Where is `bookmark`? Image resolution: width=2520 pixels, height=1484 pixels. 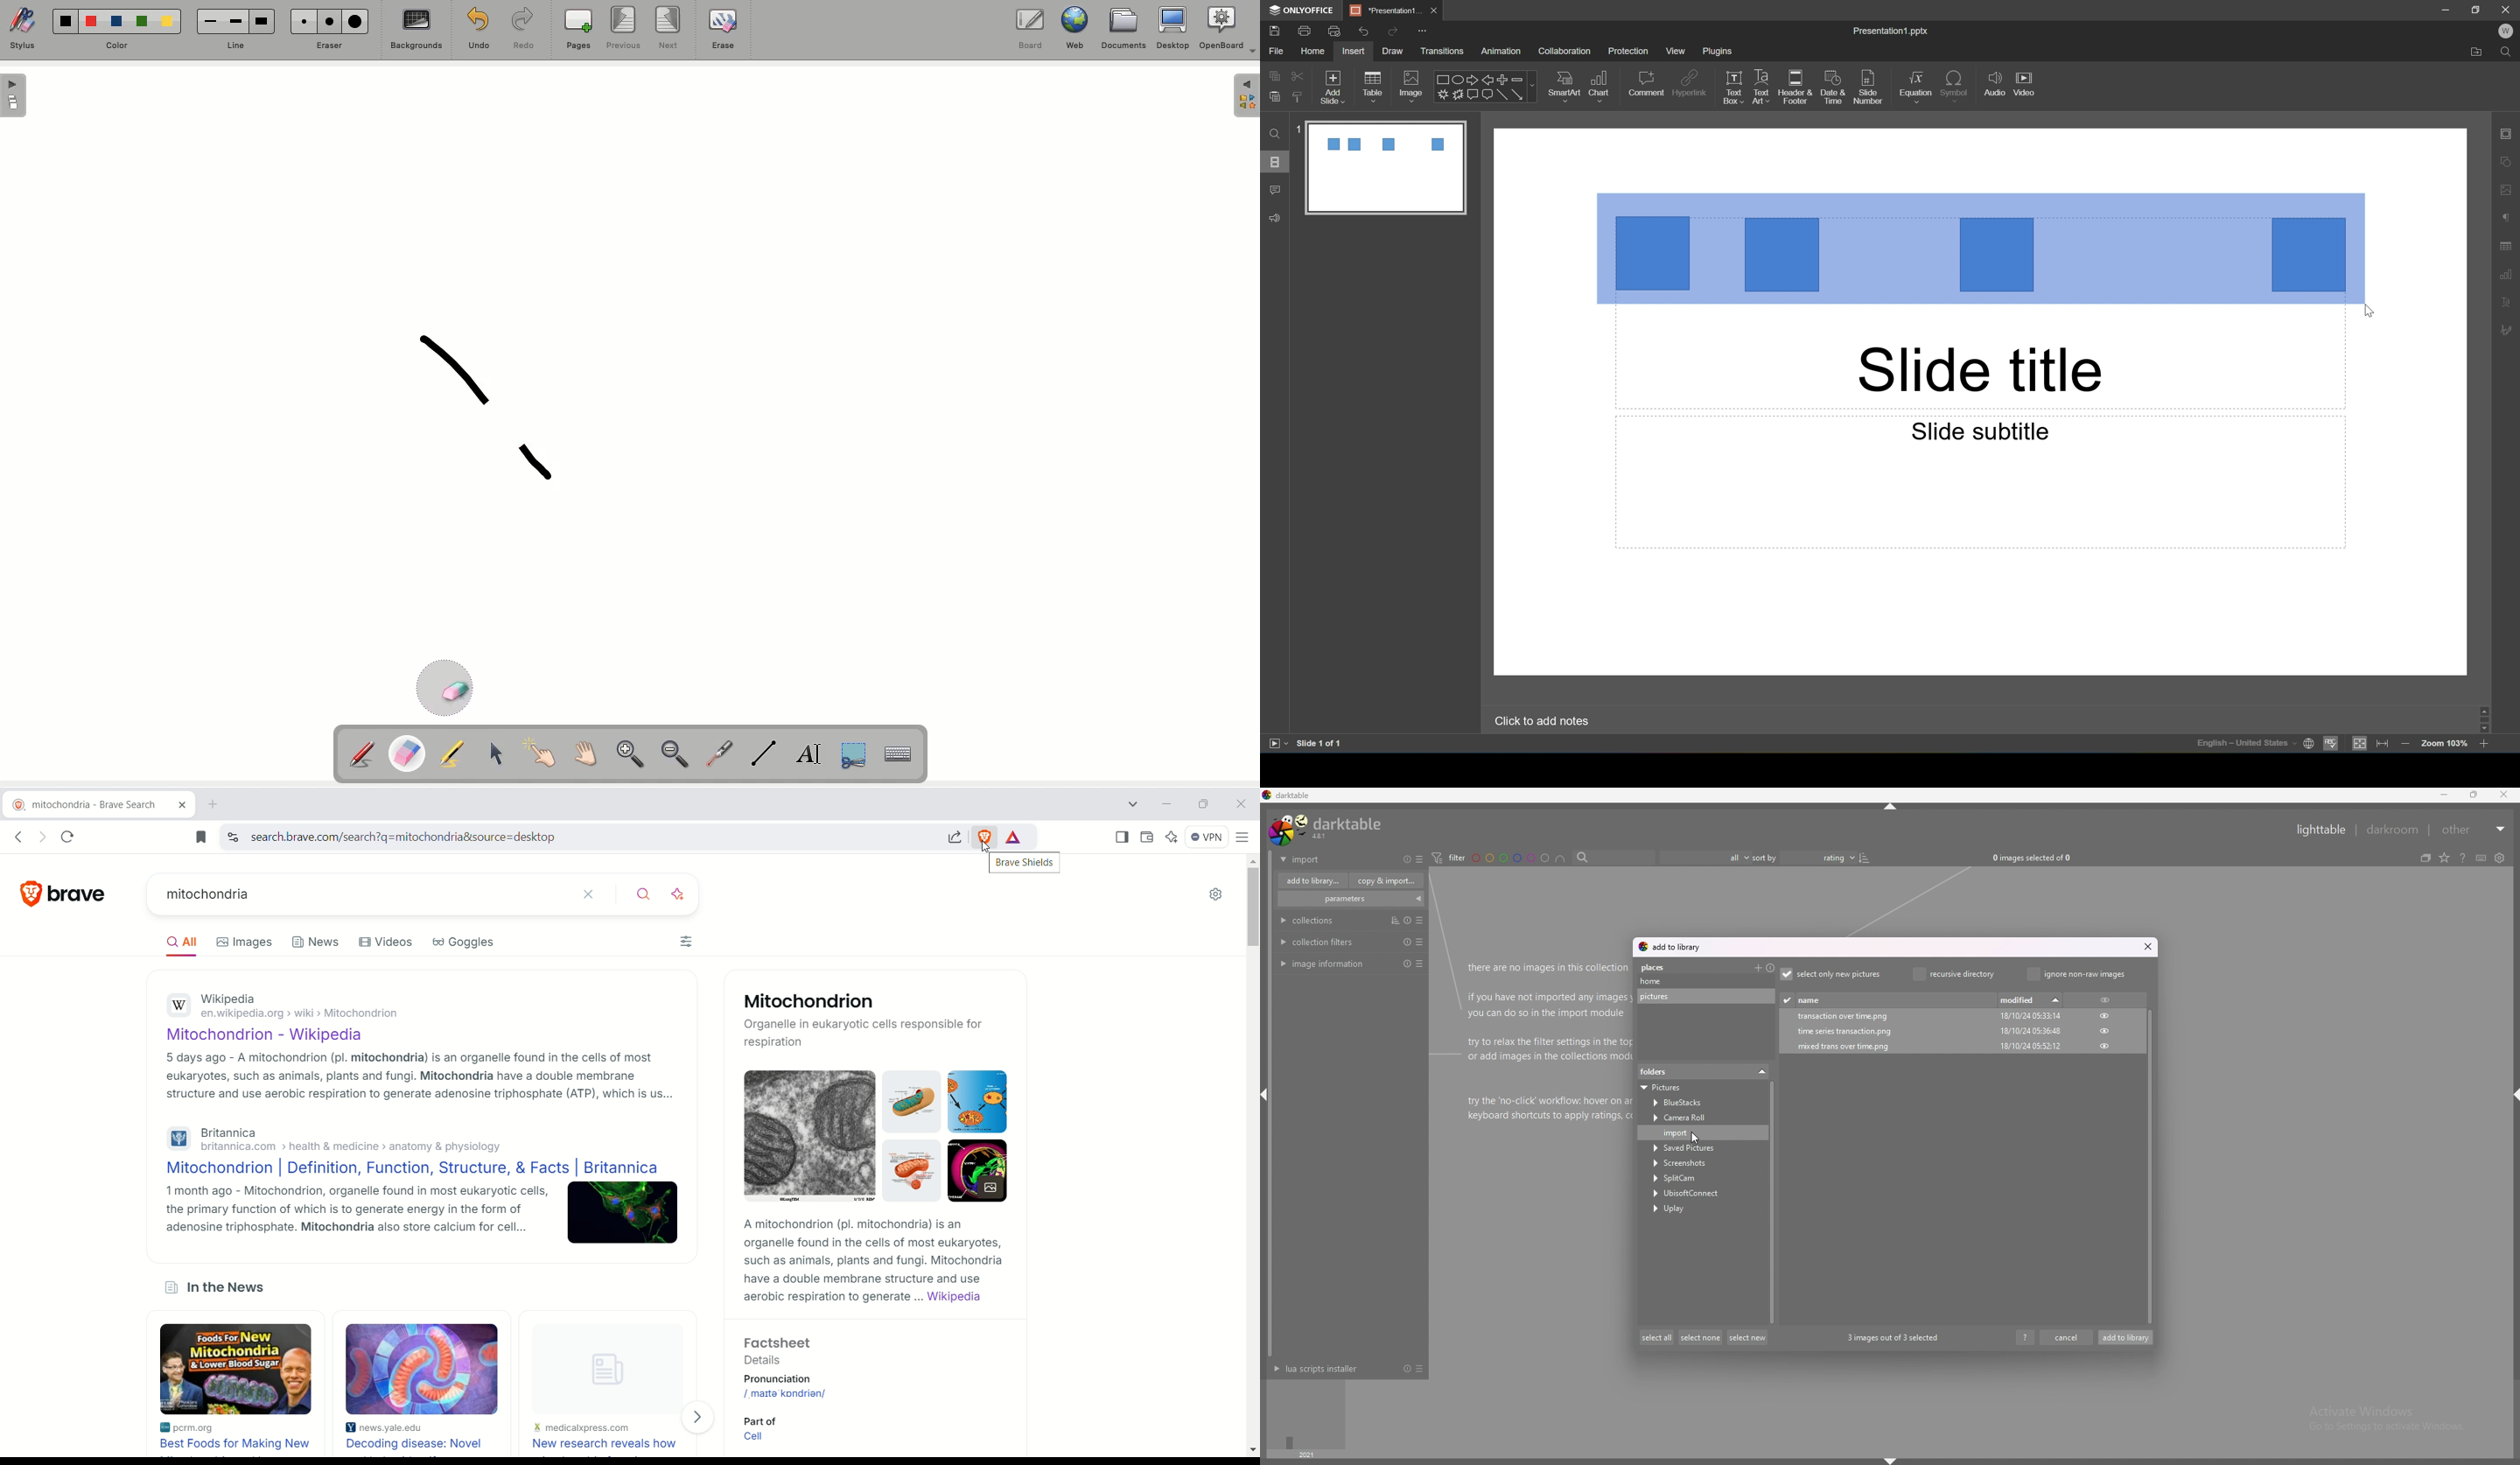
bookmark is located at coordinates (200, 836).